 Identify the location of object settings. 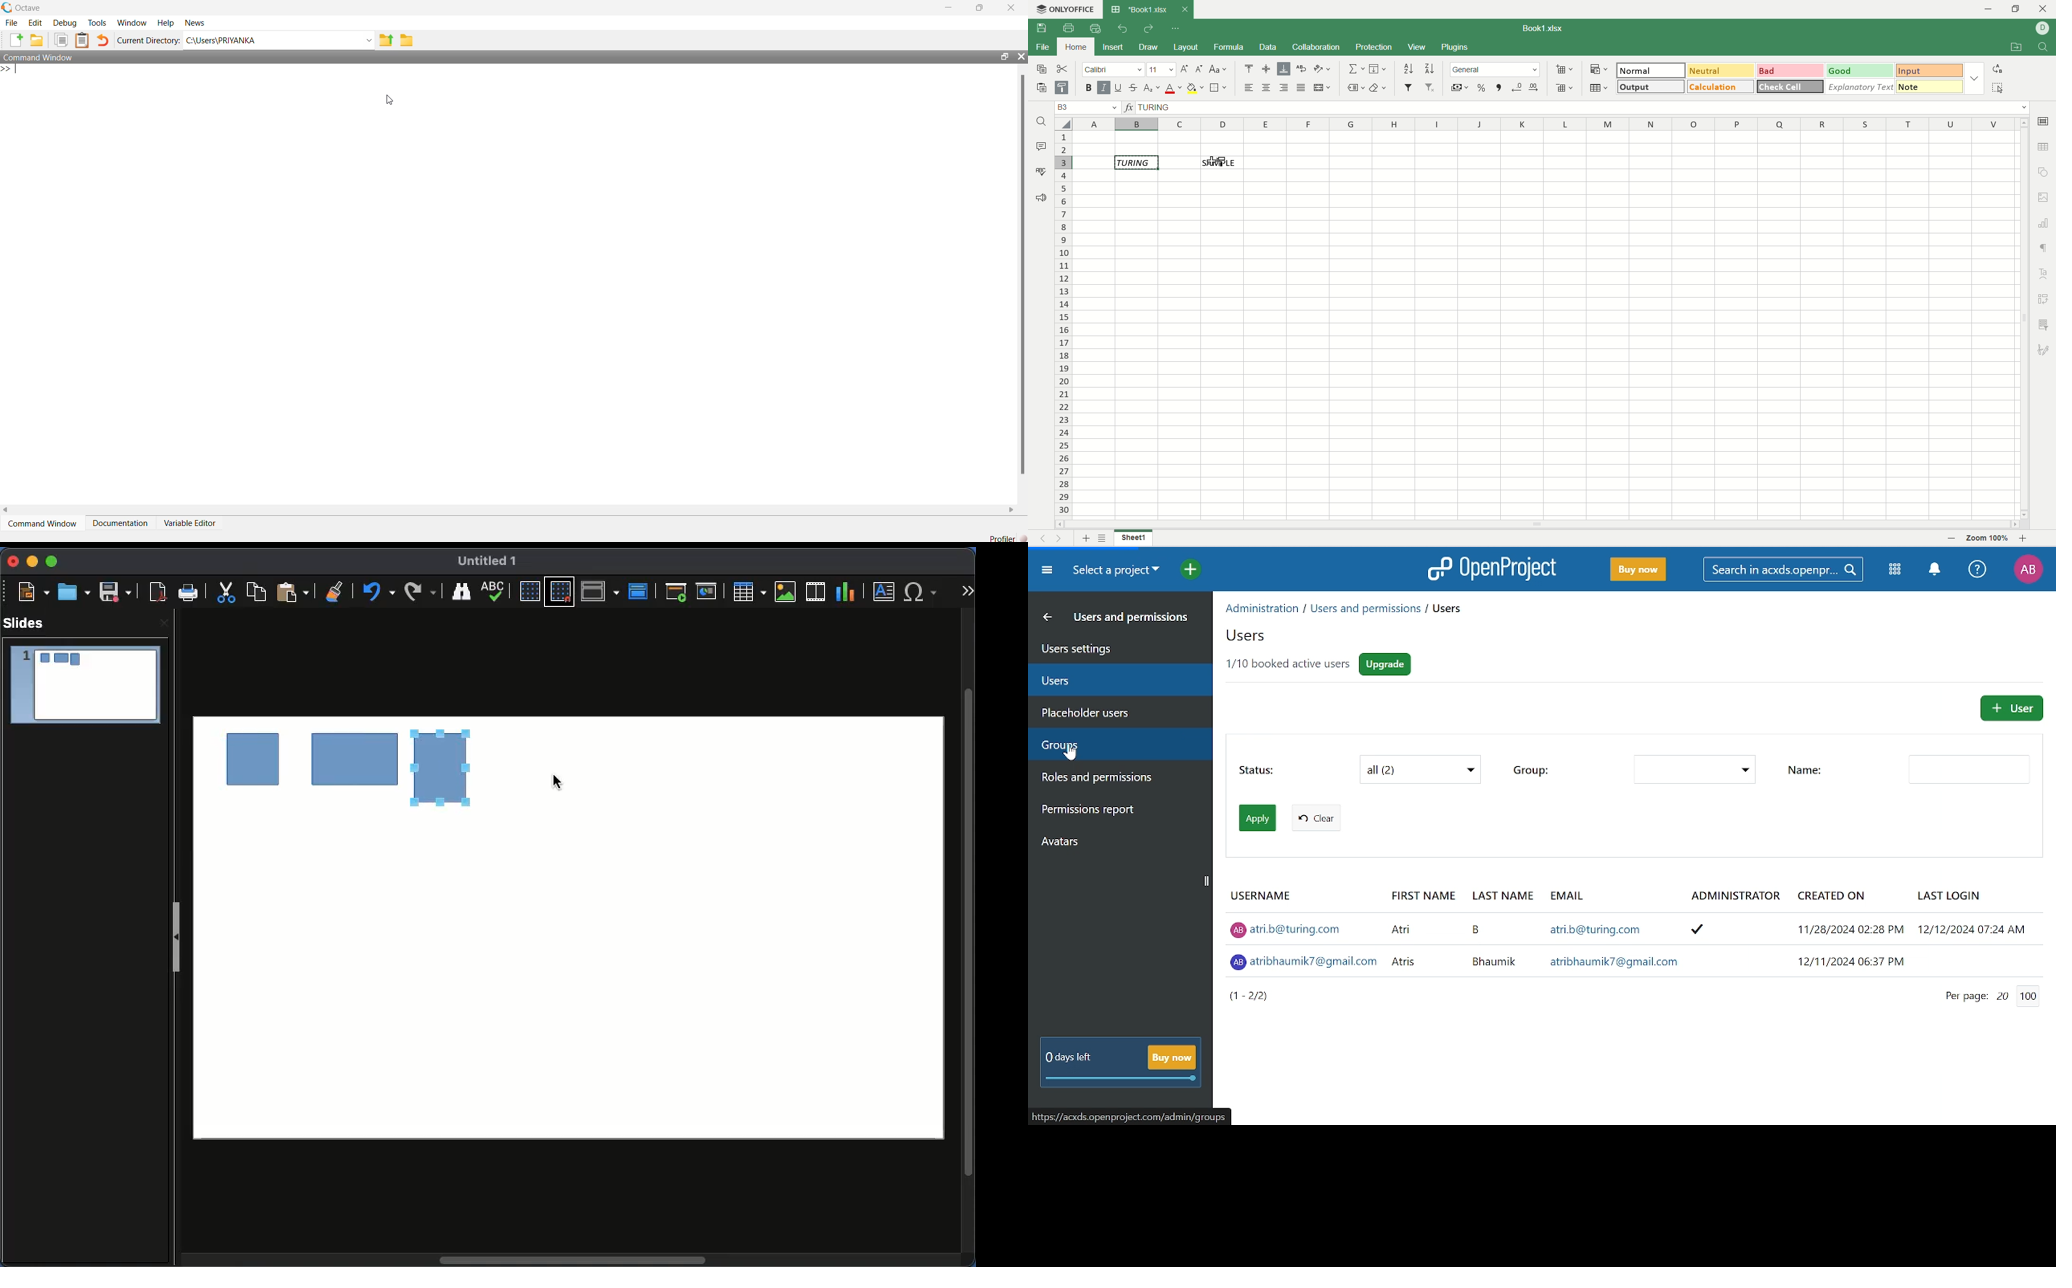
(2045, 172).